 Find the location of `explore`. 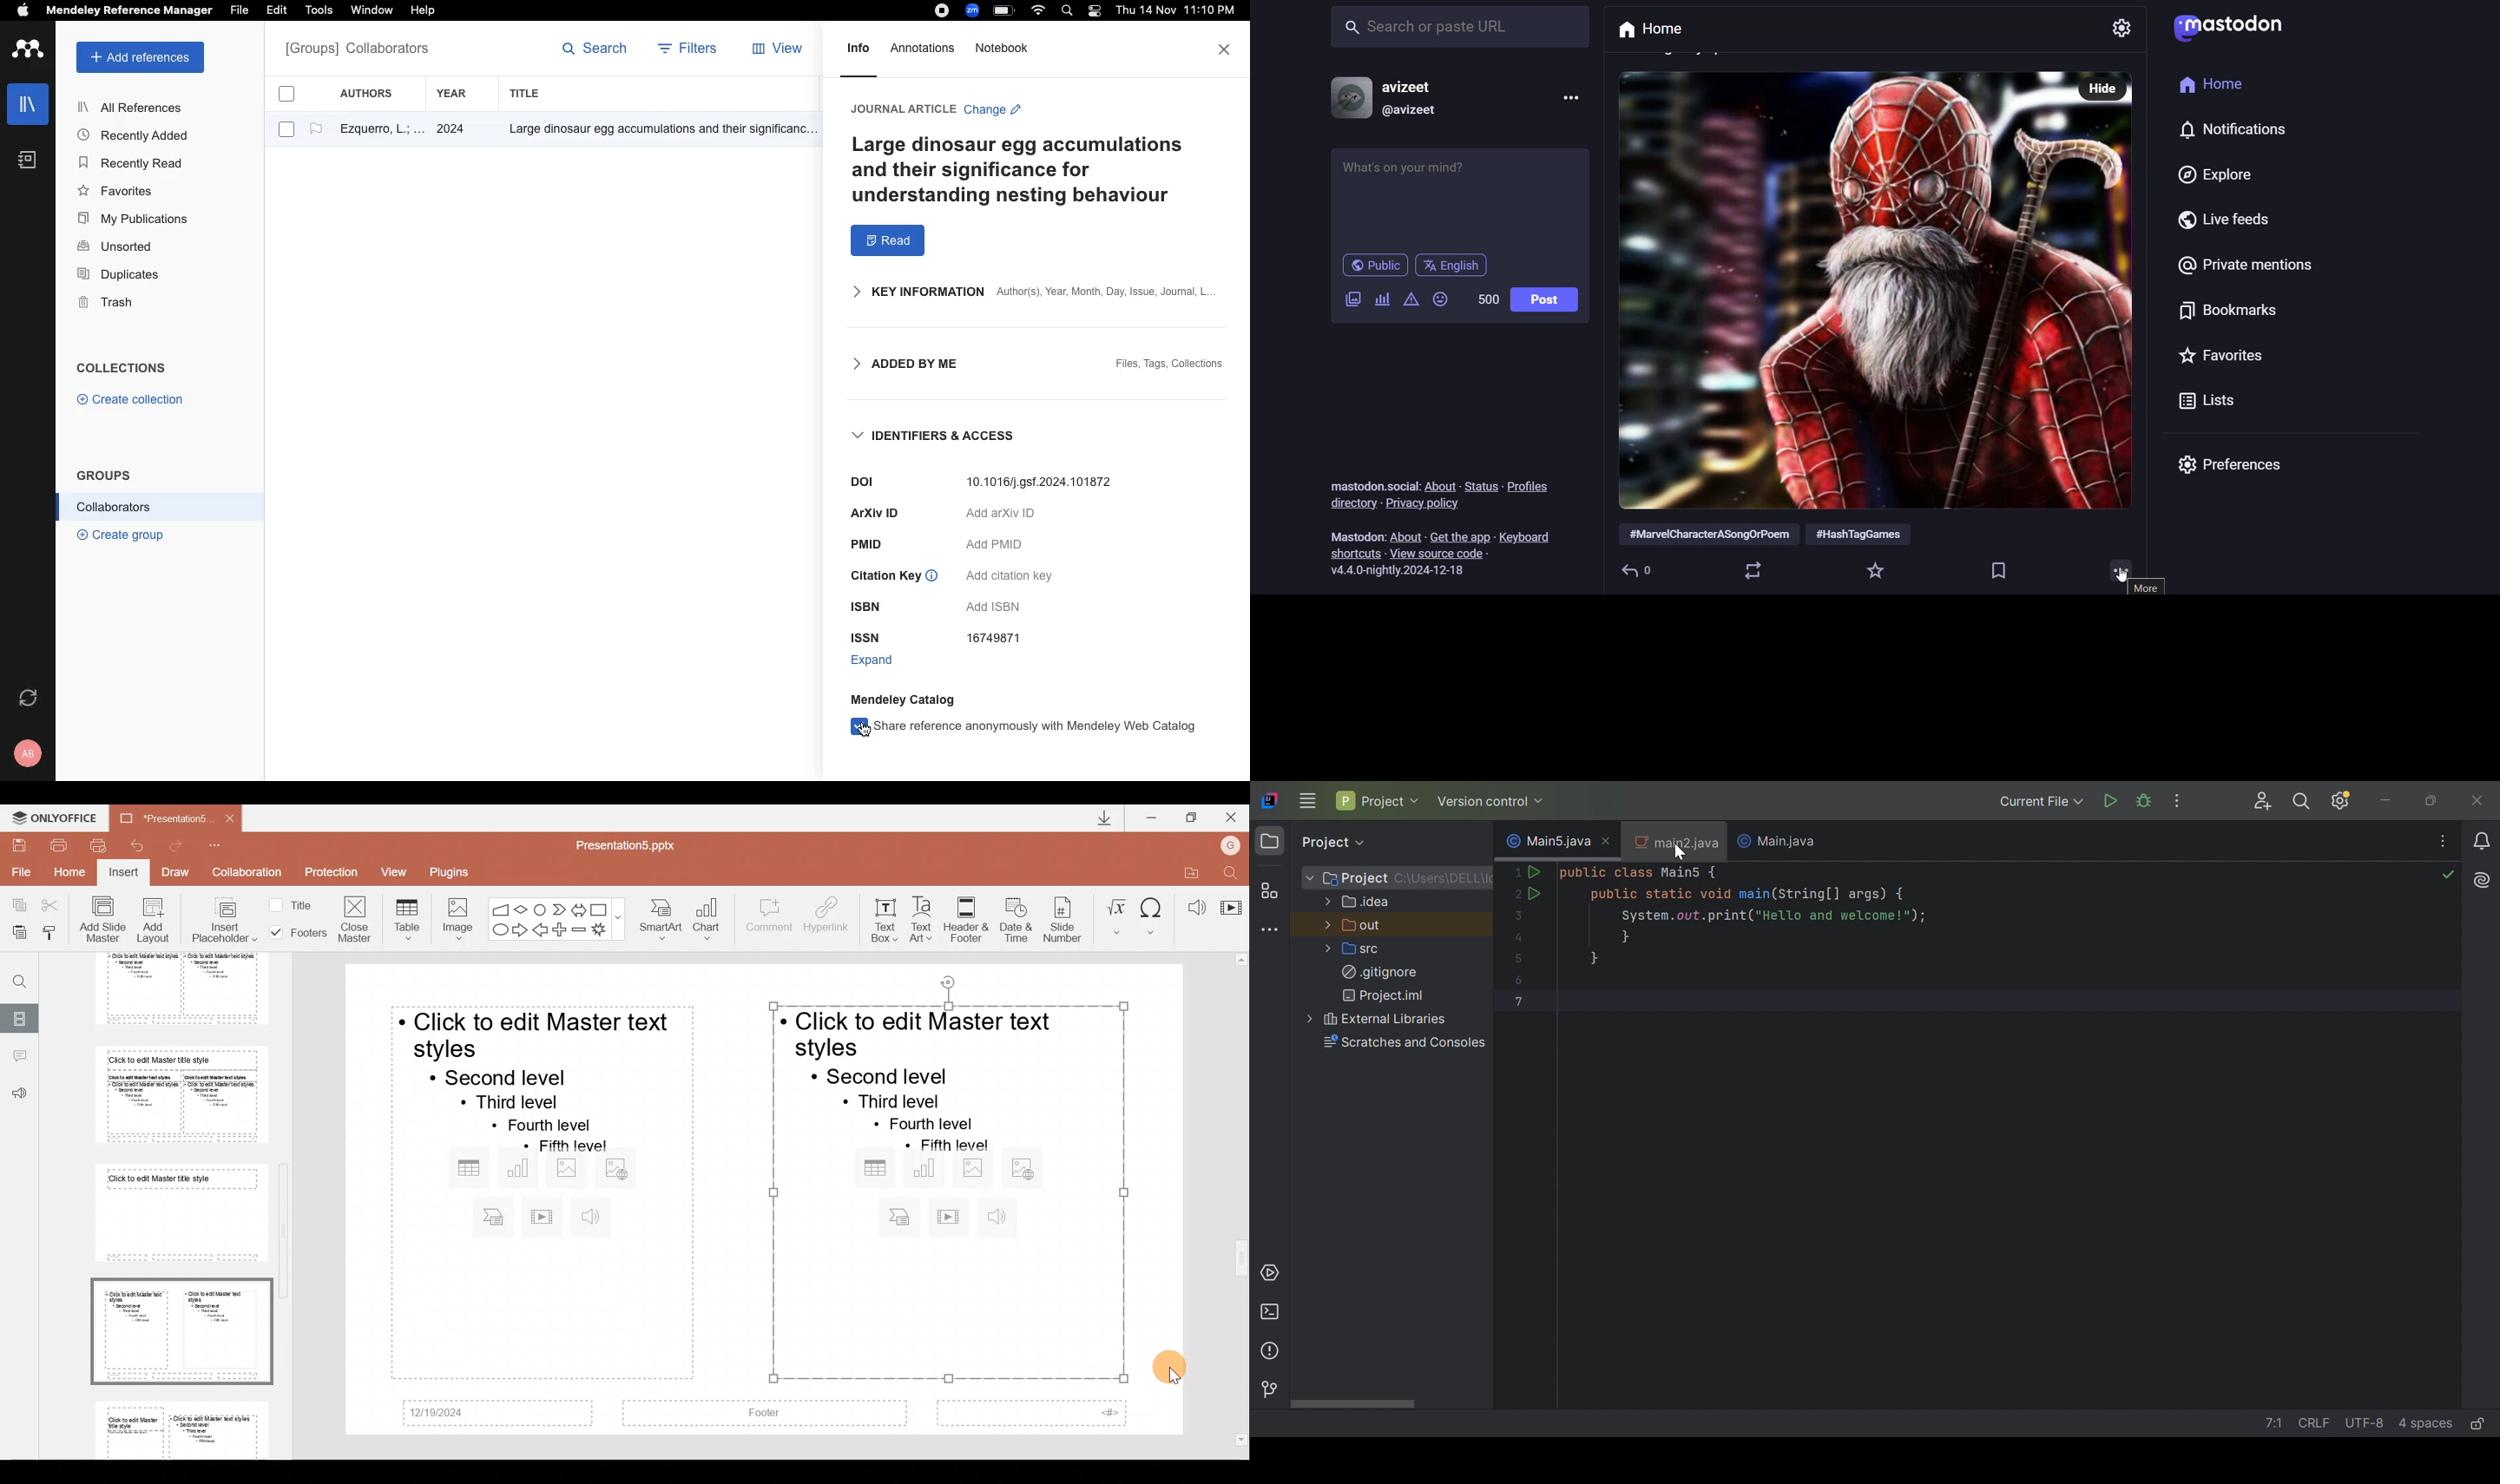

explore is located at coordinates (2212, 173).